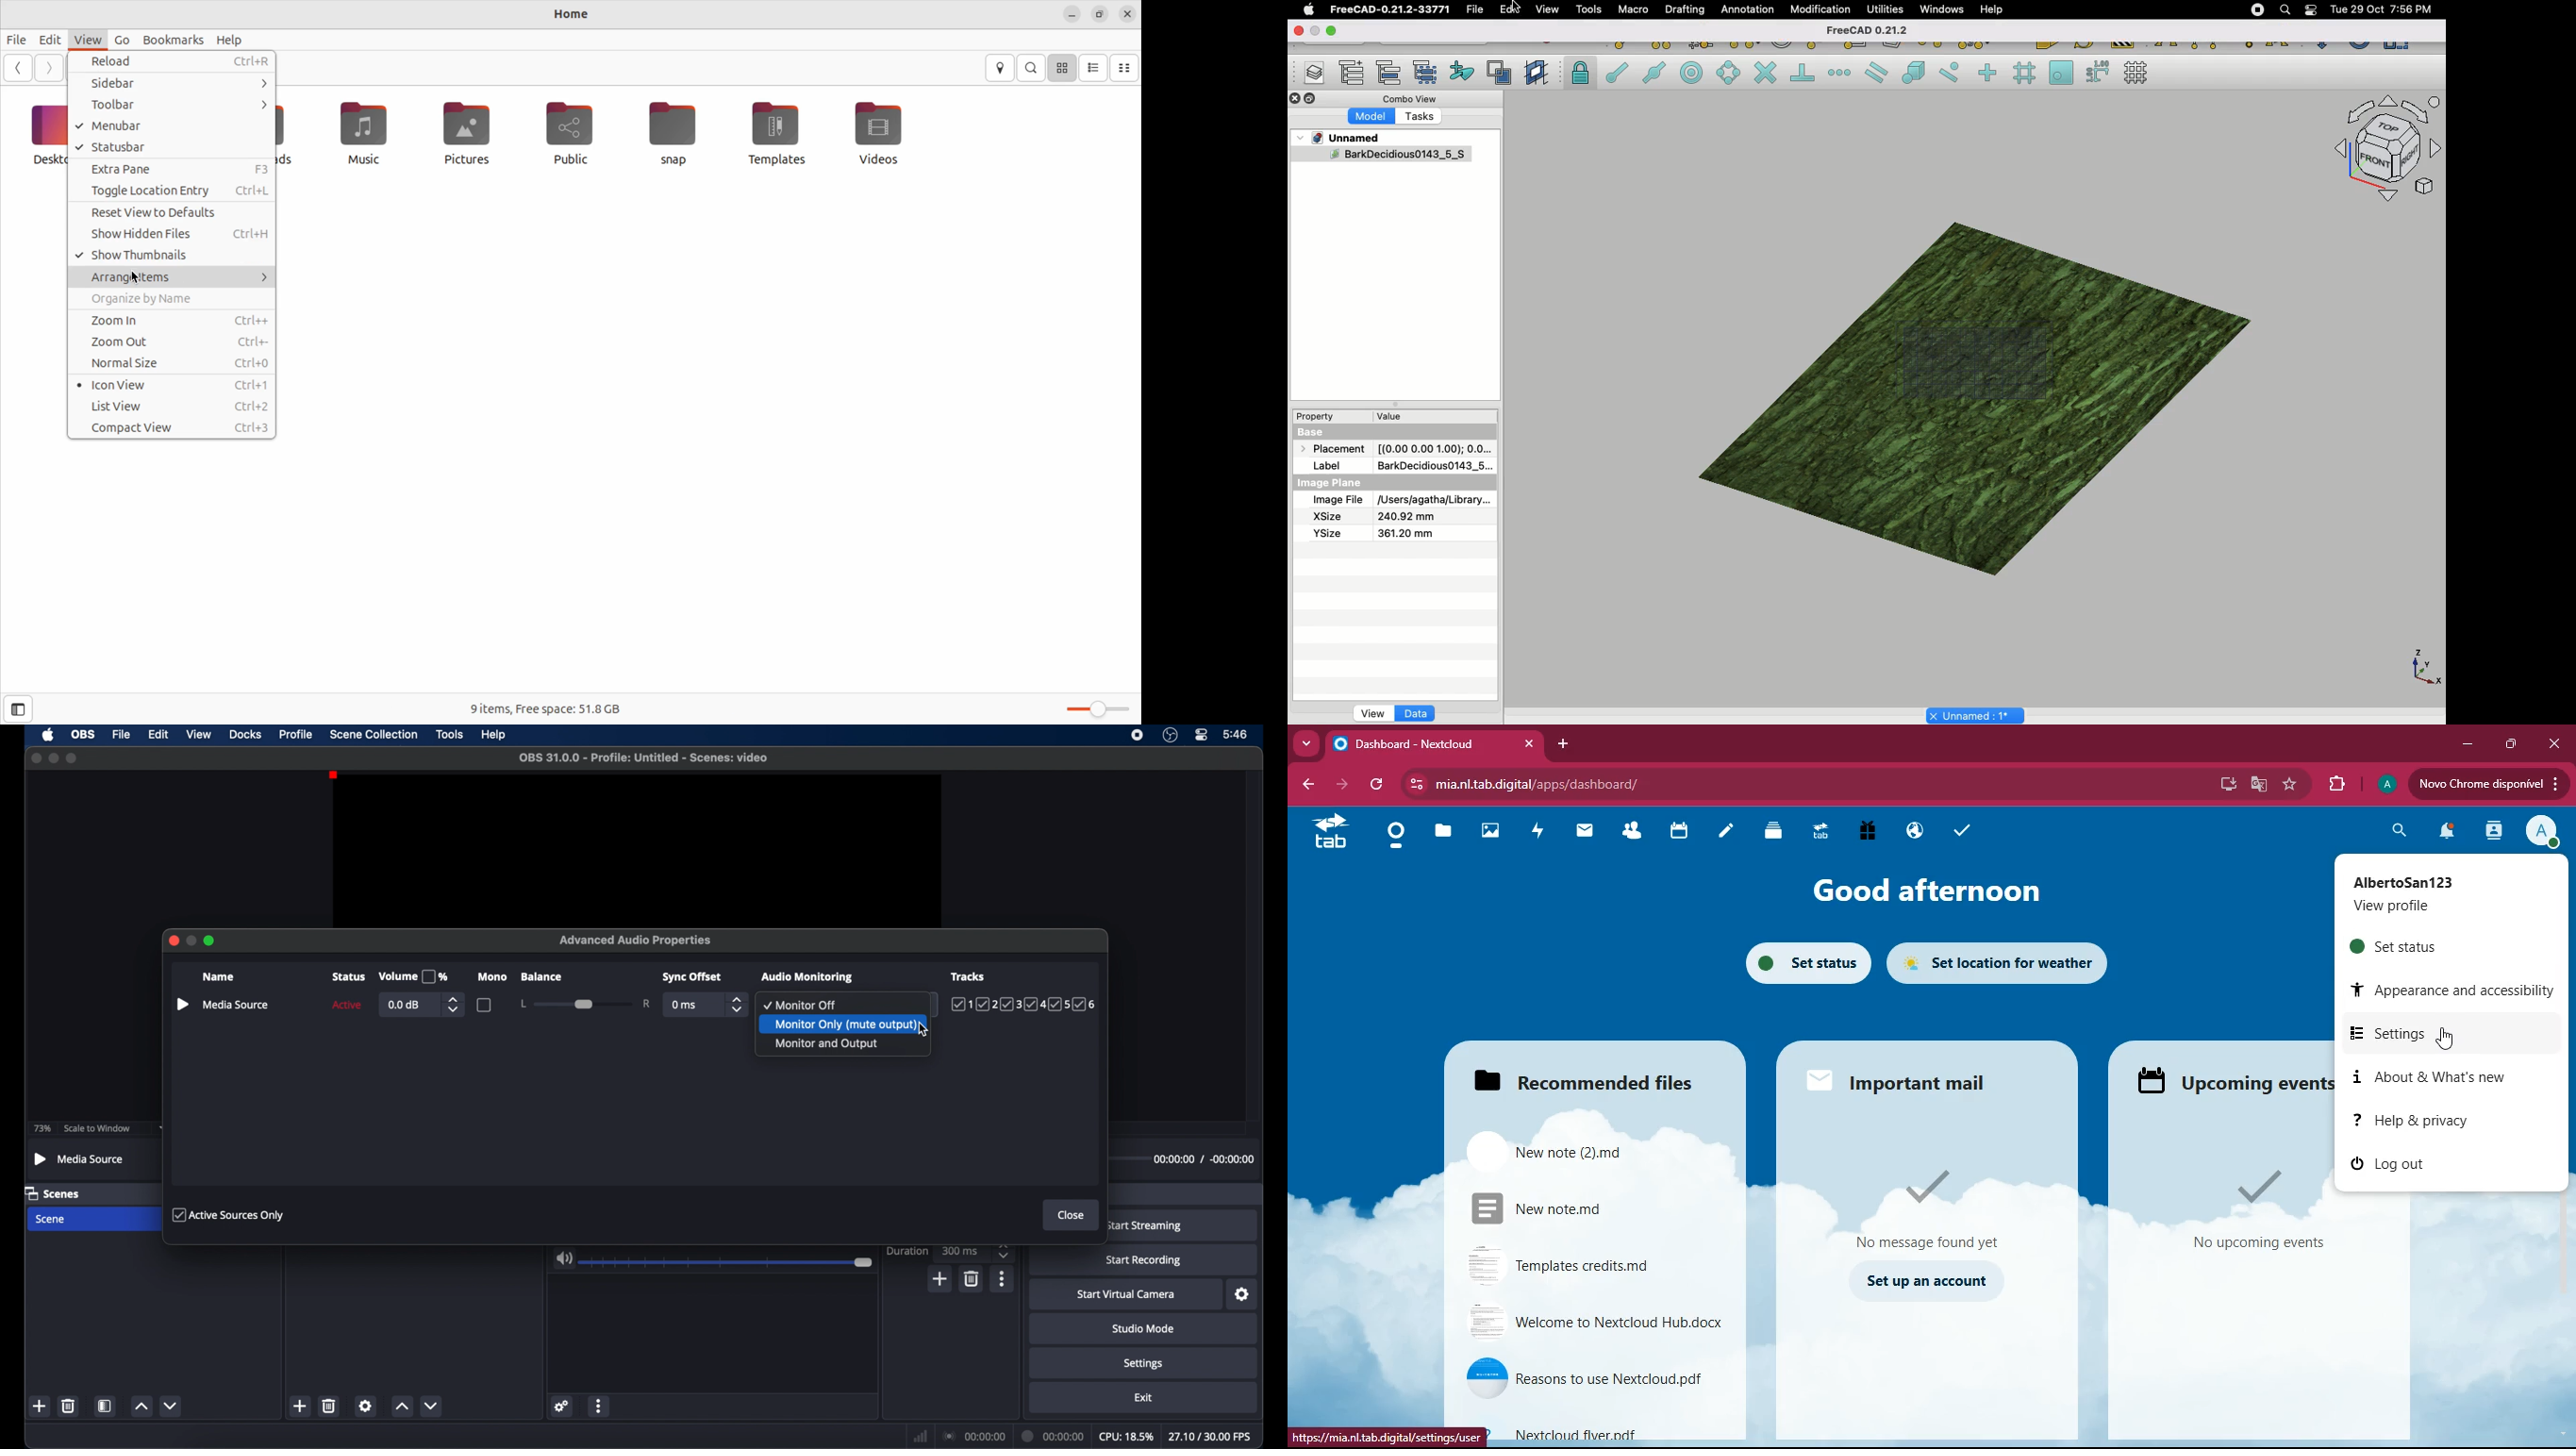 This screenshot has height=1456, width=2576. Describe the element at coordinates (1099, 15) in the screenshot. I see `resize` at that location.